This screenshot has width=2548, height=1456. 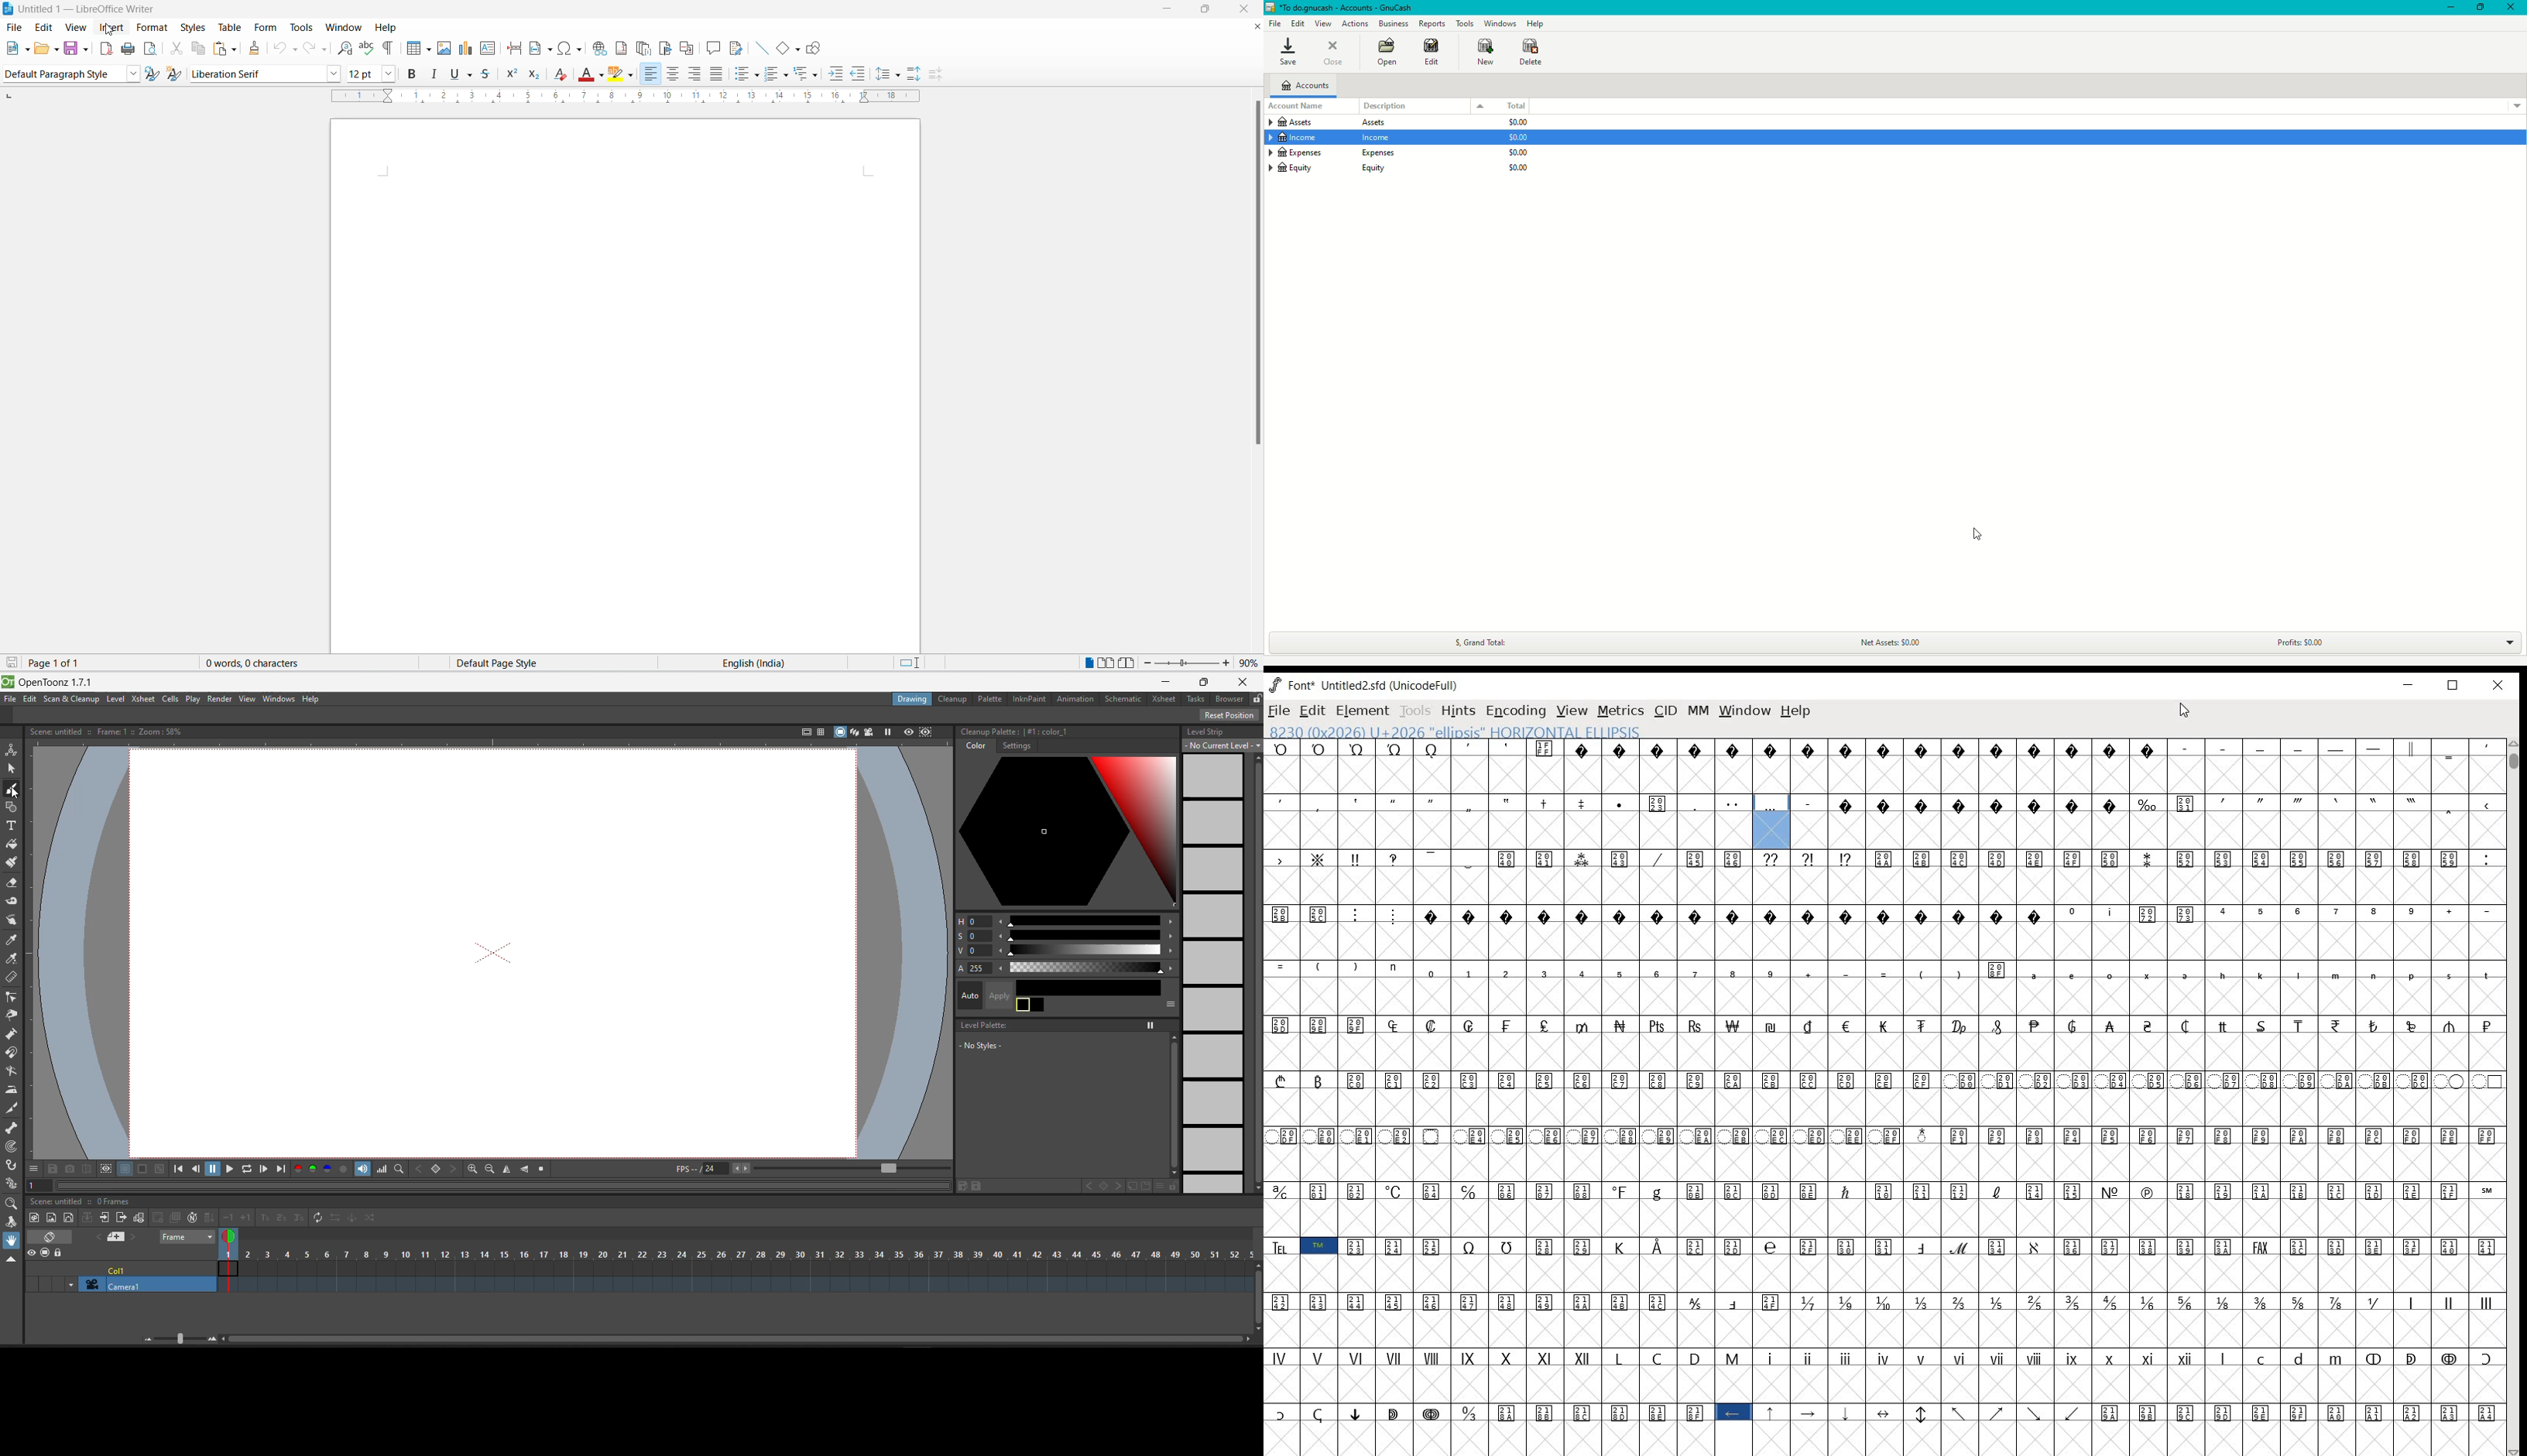 What do you see at coordinates (788, 77) in the screenshot?
I see `toggle ordered list options` at bounding box center [788, 77].